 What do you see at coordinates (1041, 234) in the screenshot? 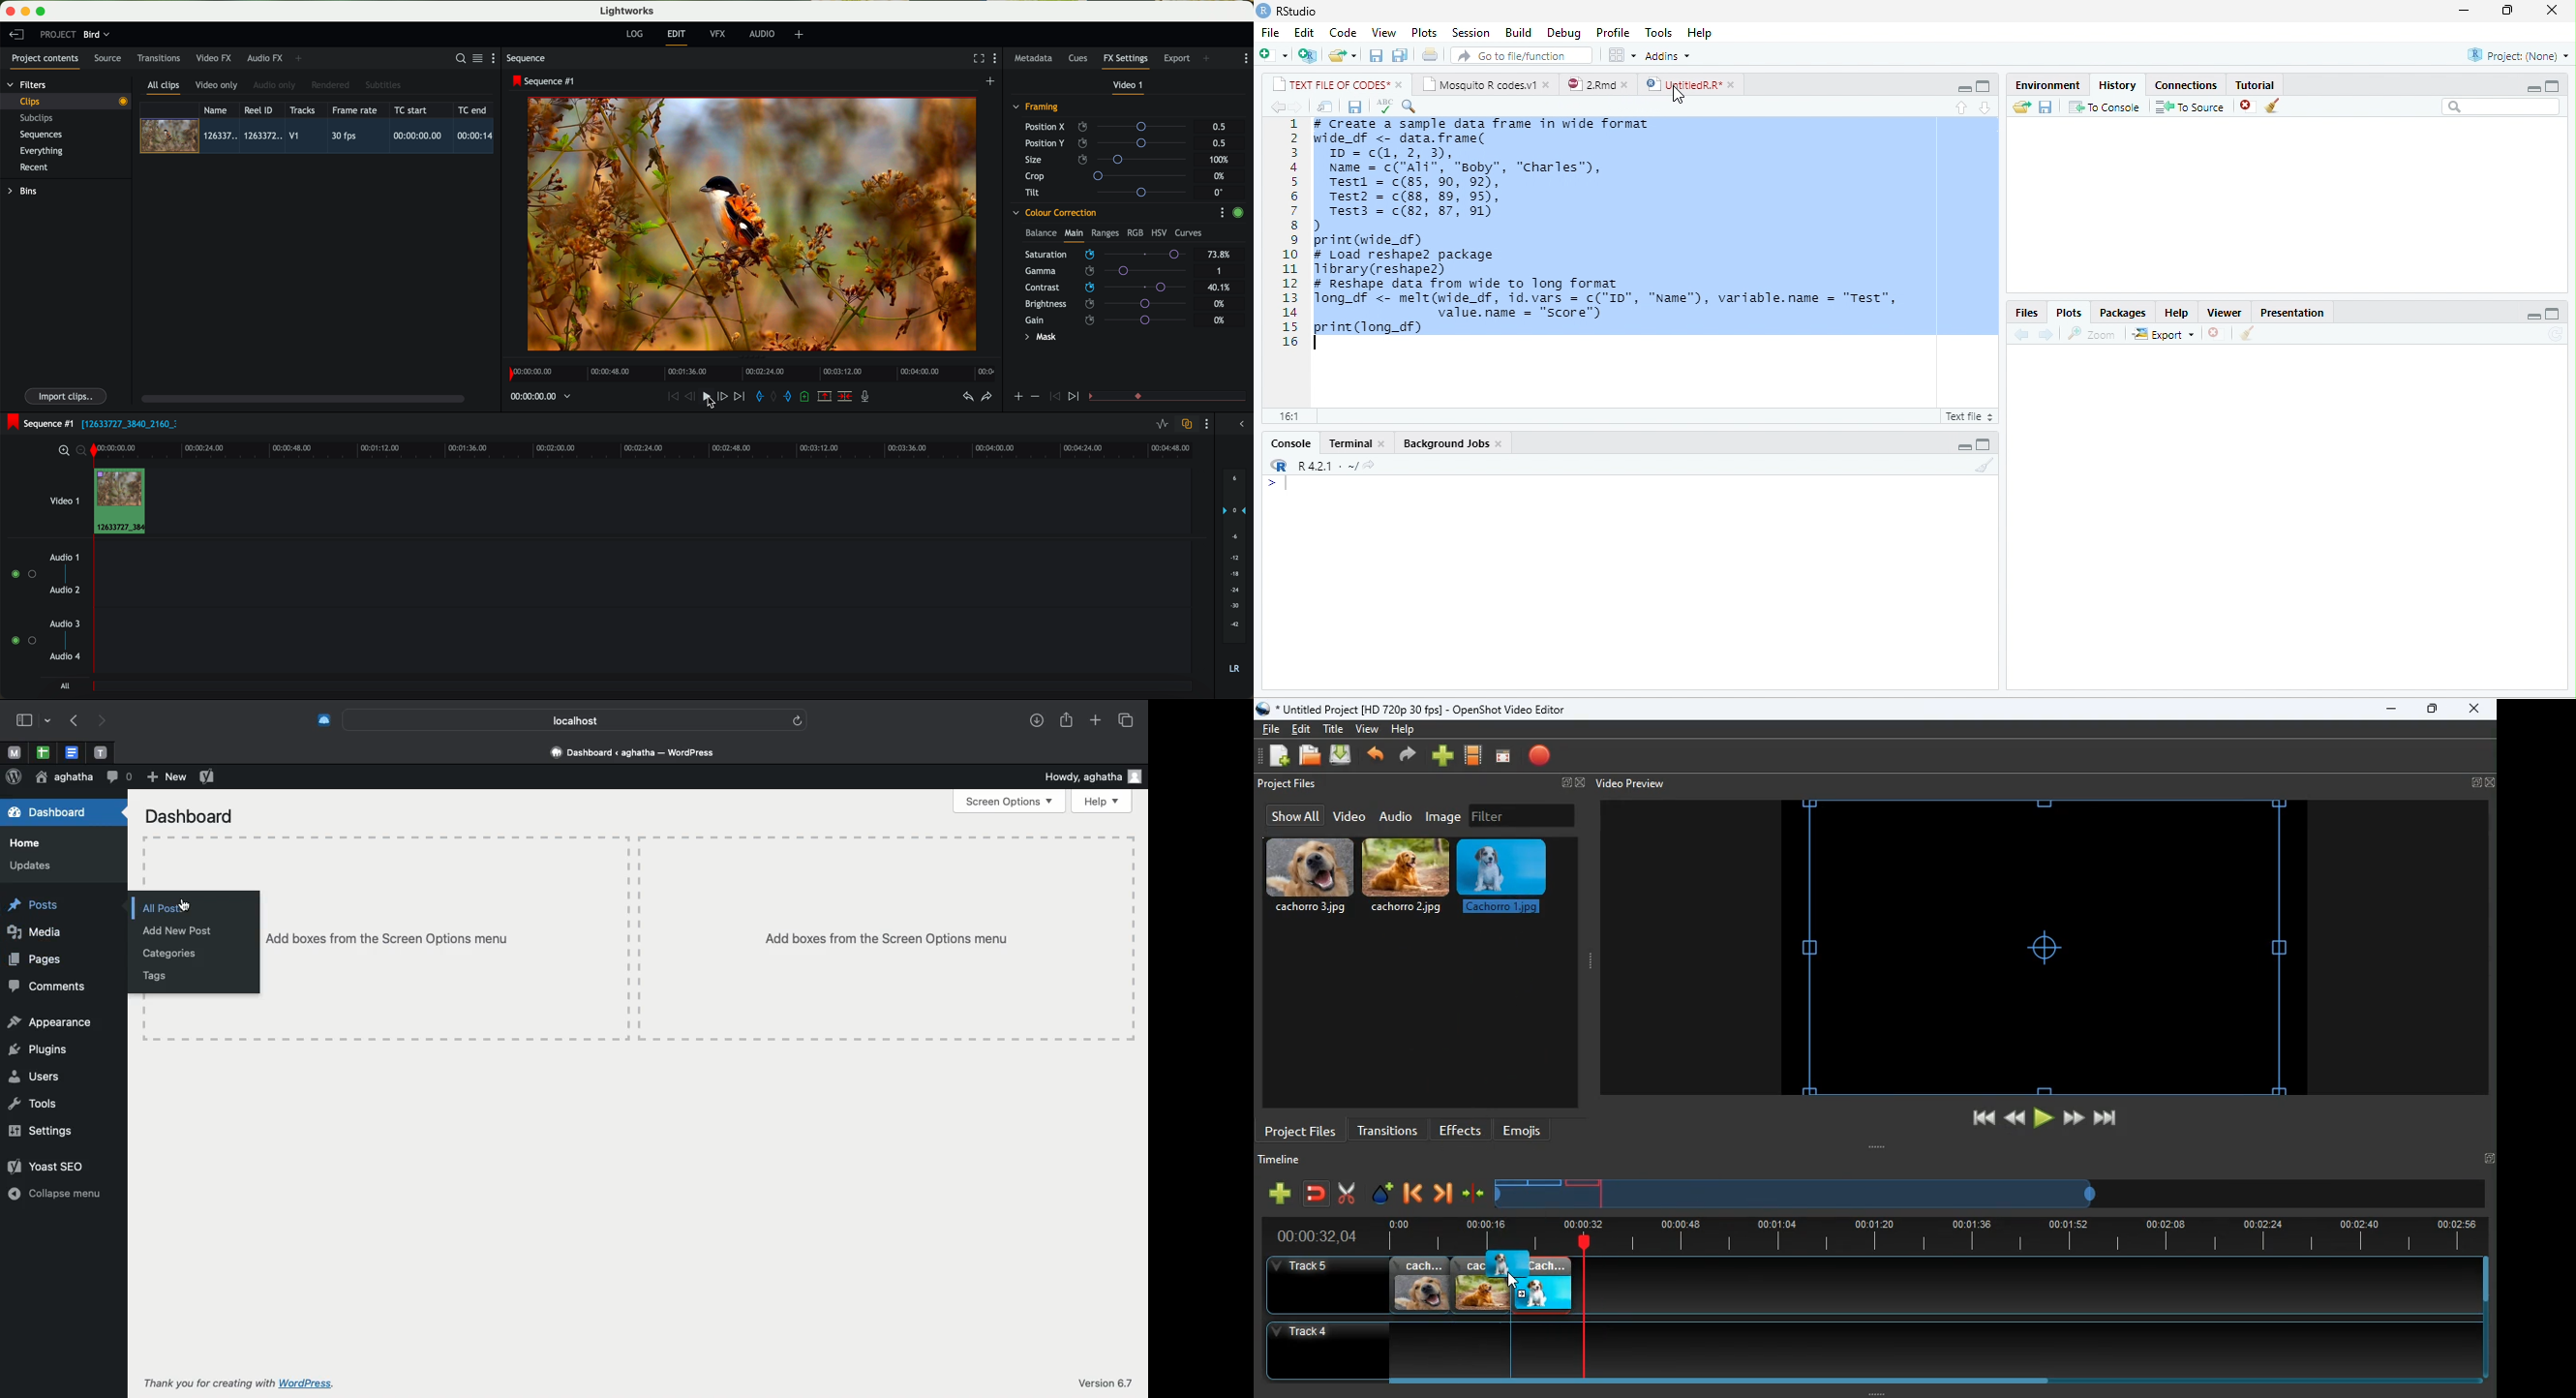
I see `balance` at bounding box center [1041, 234].